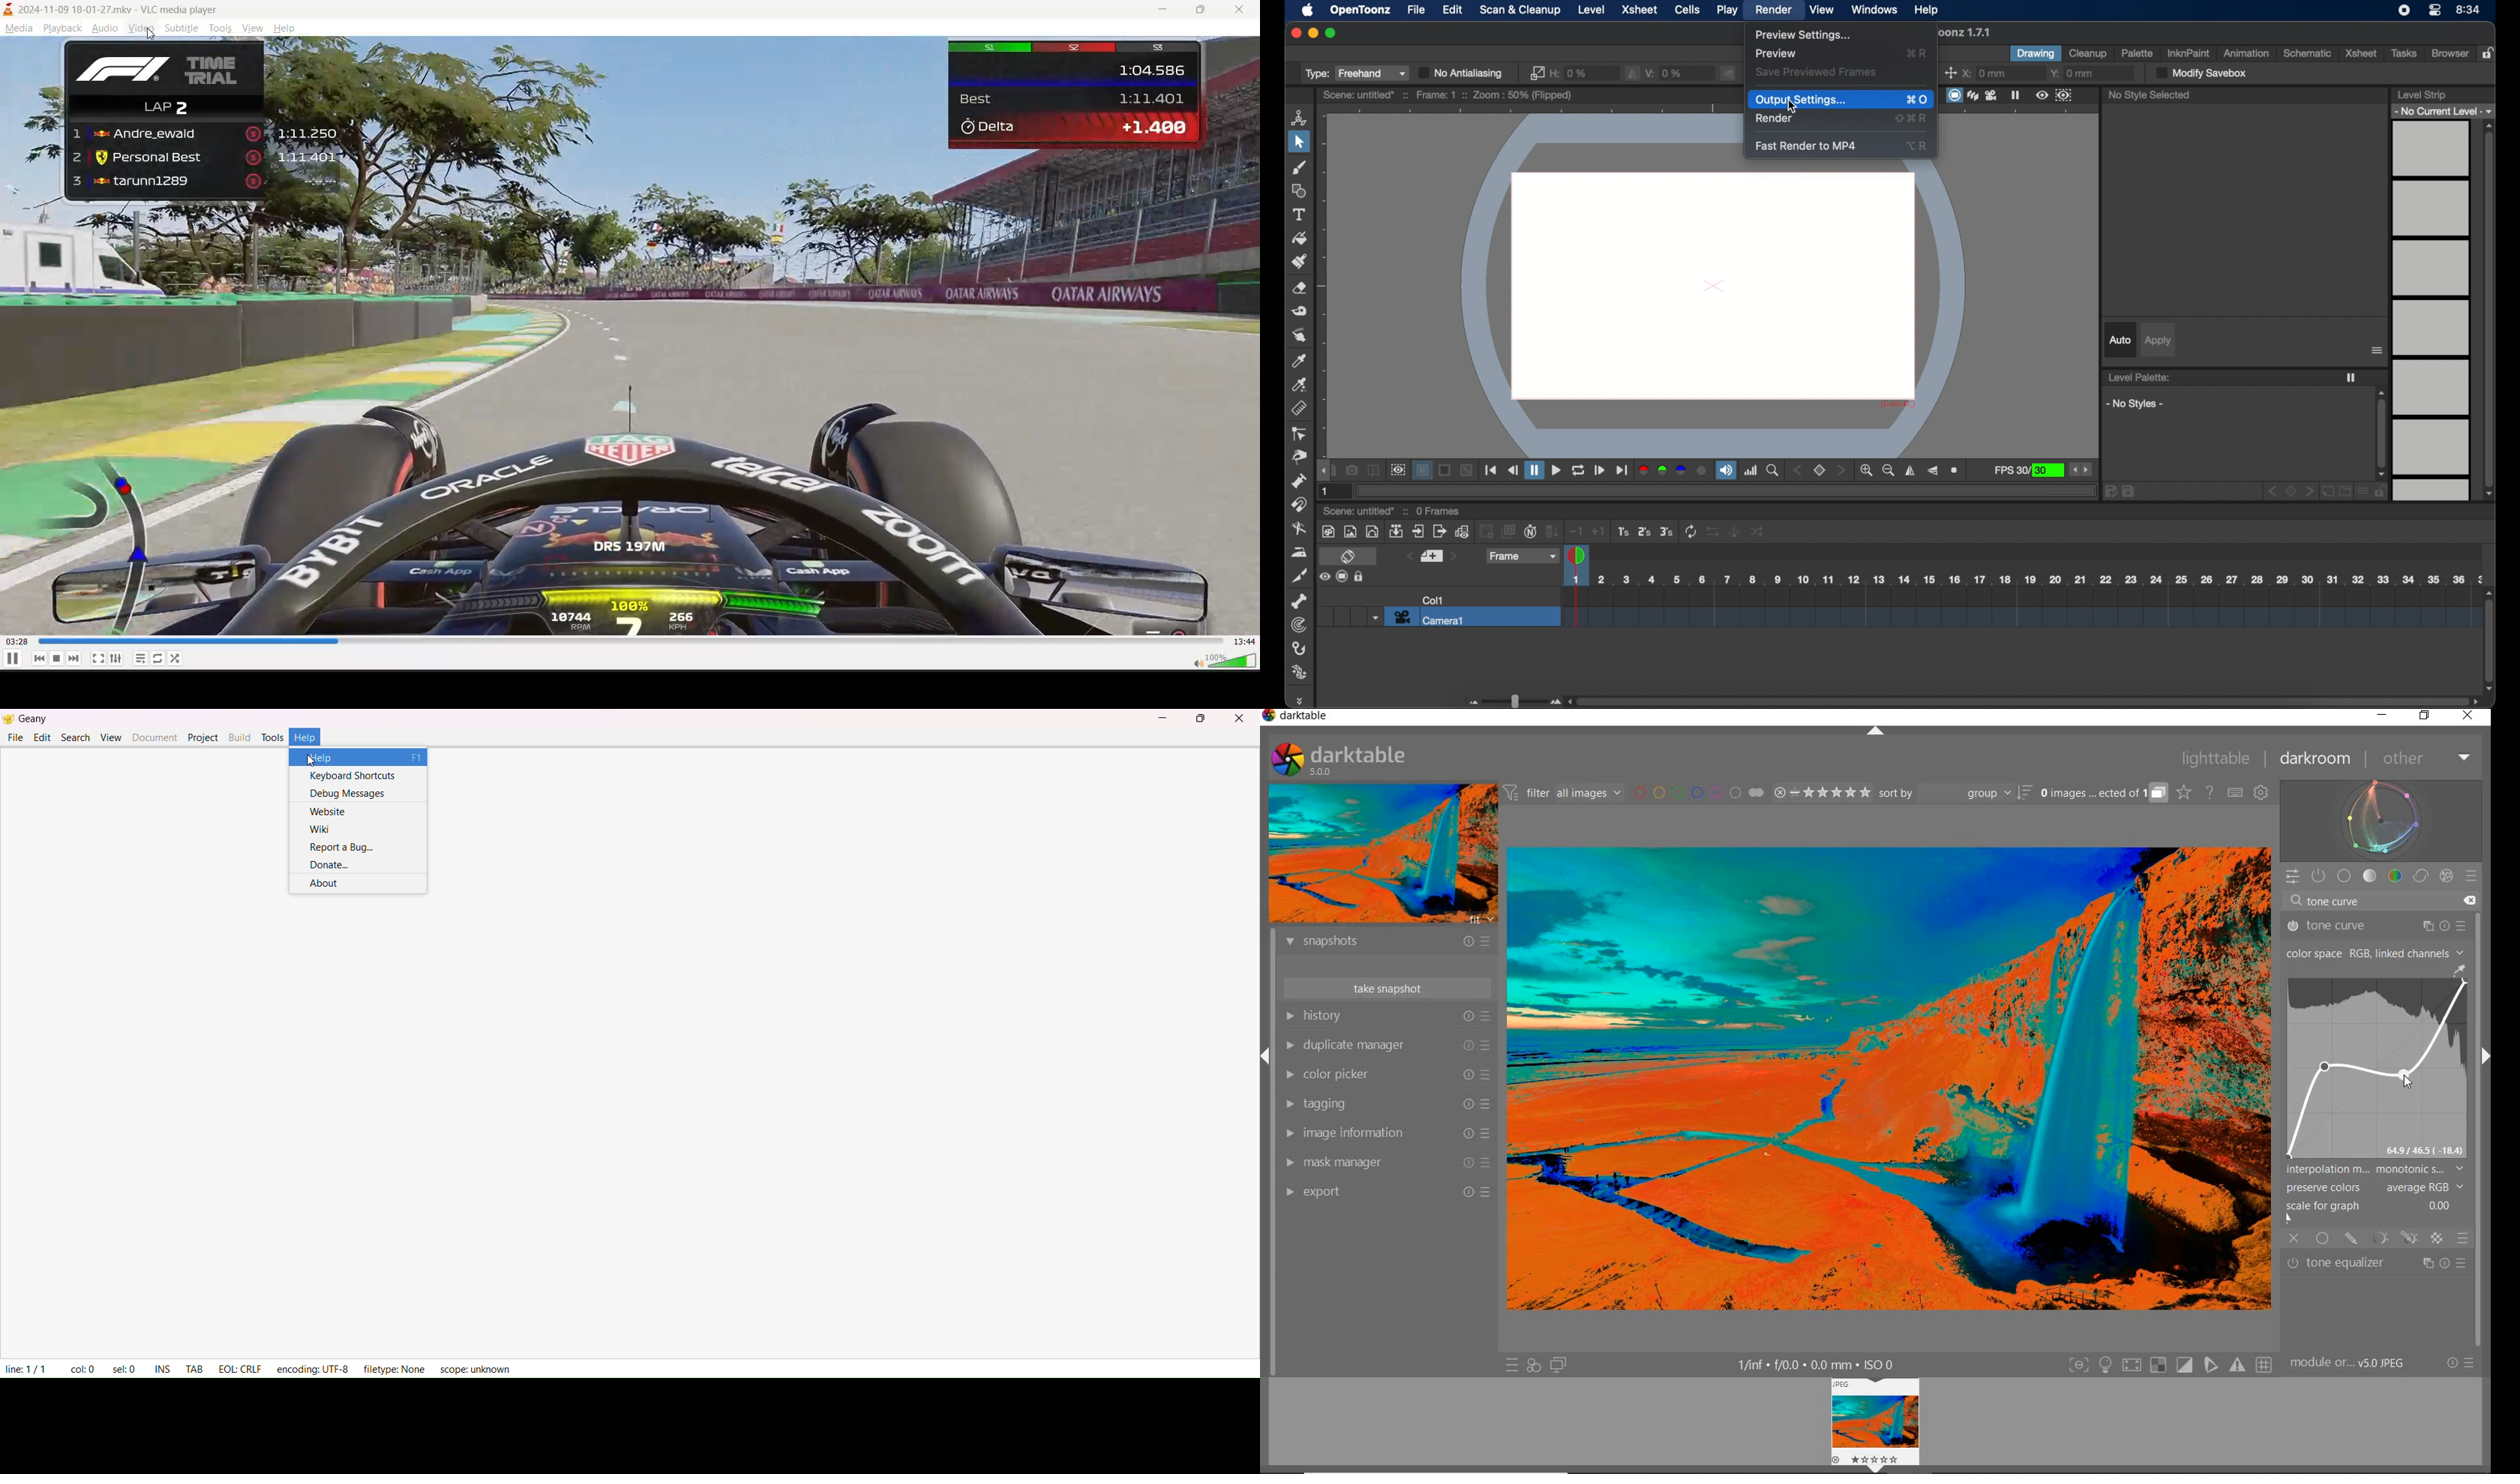  I want to click on IMAGE PREVIEW, so click(1381, 854).